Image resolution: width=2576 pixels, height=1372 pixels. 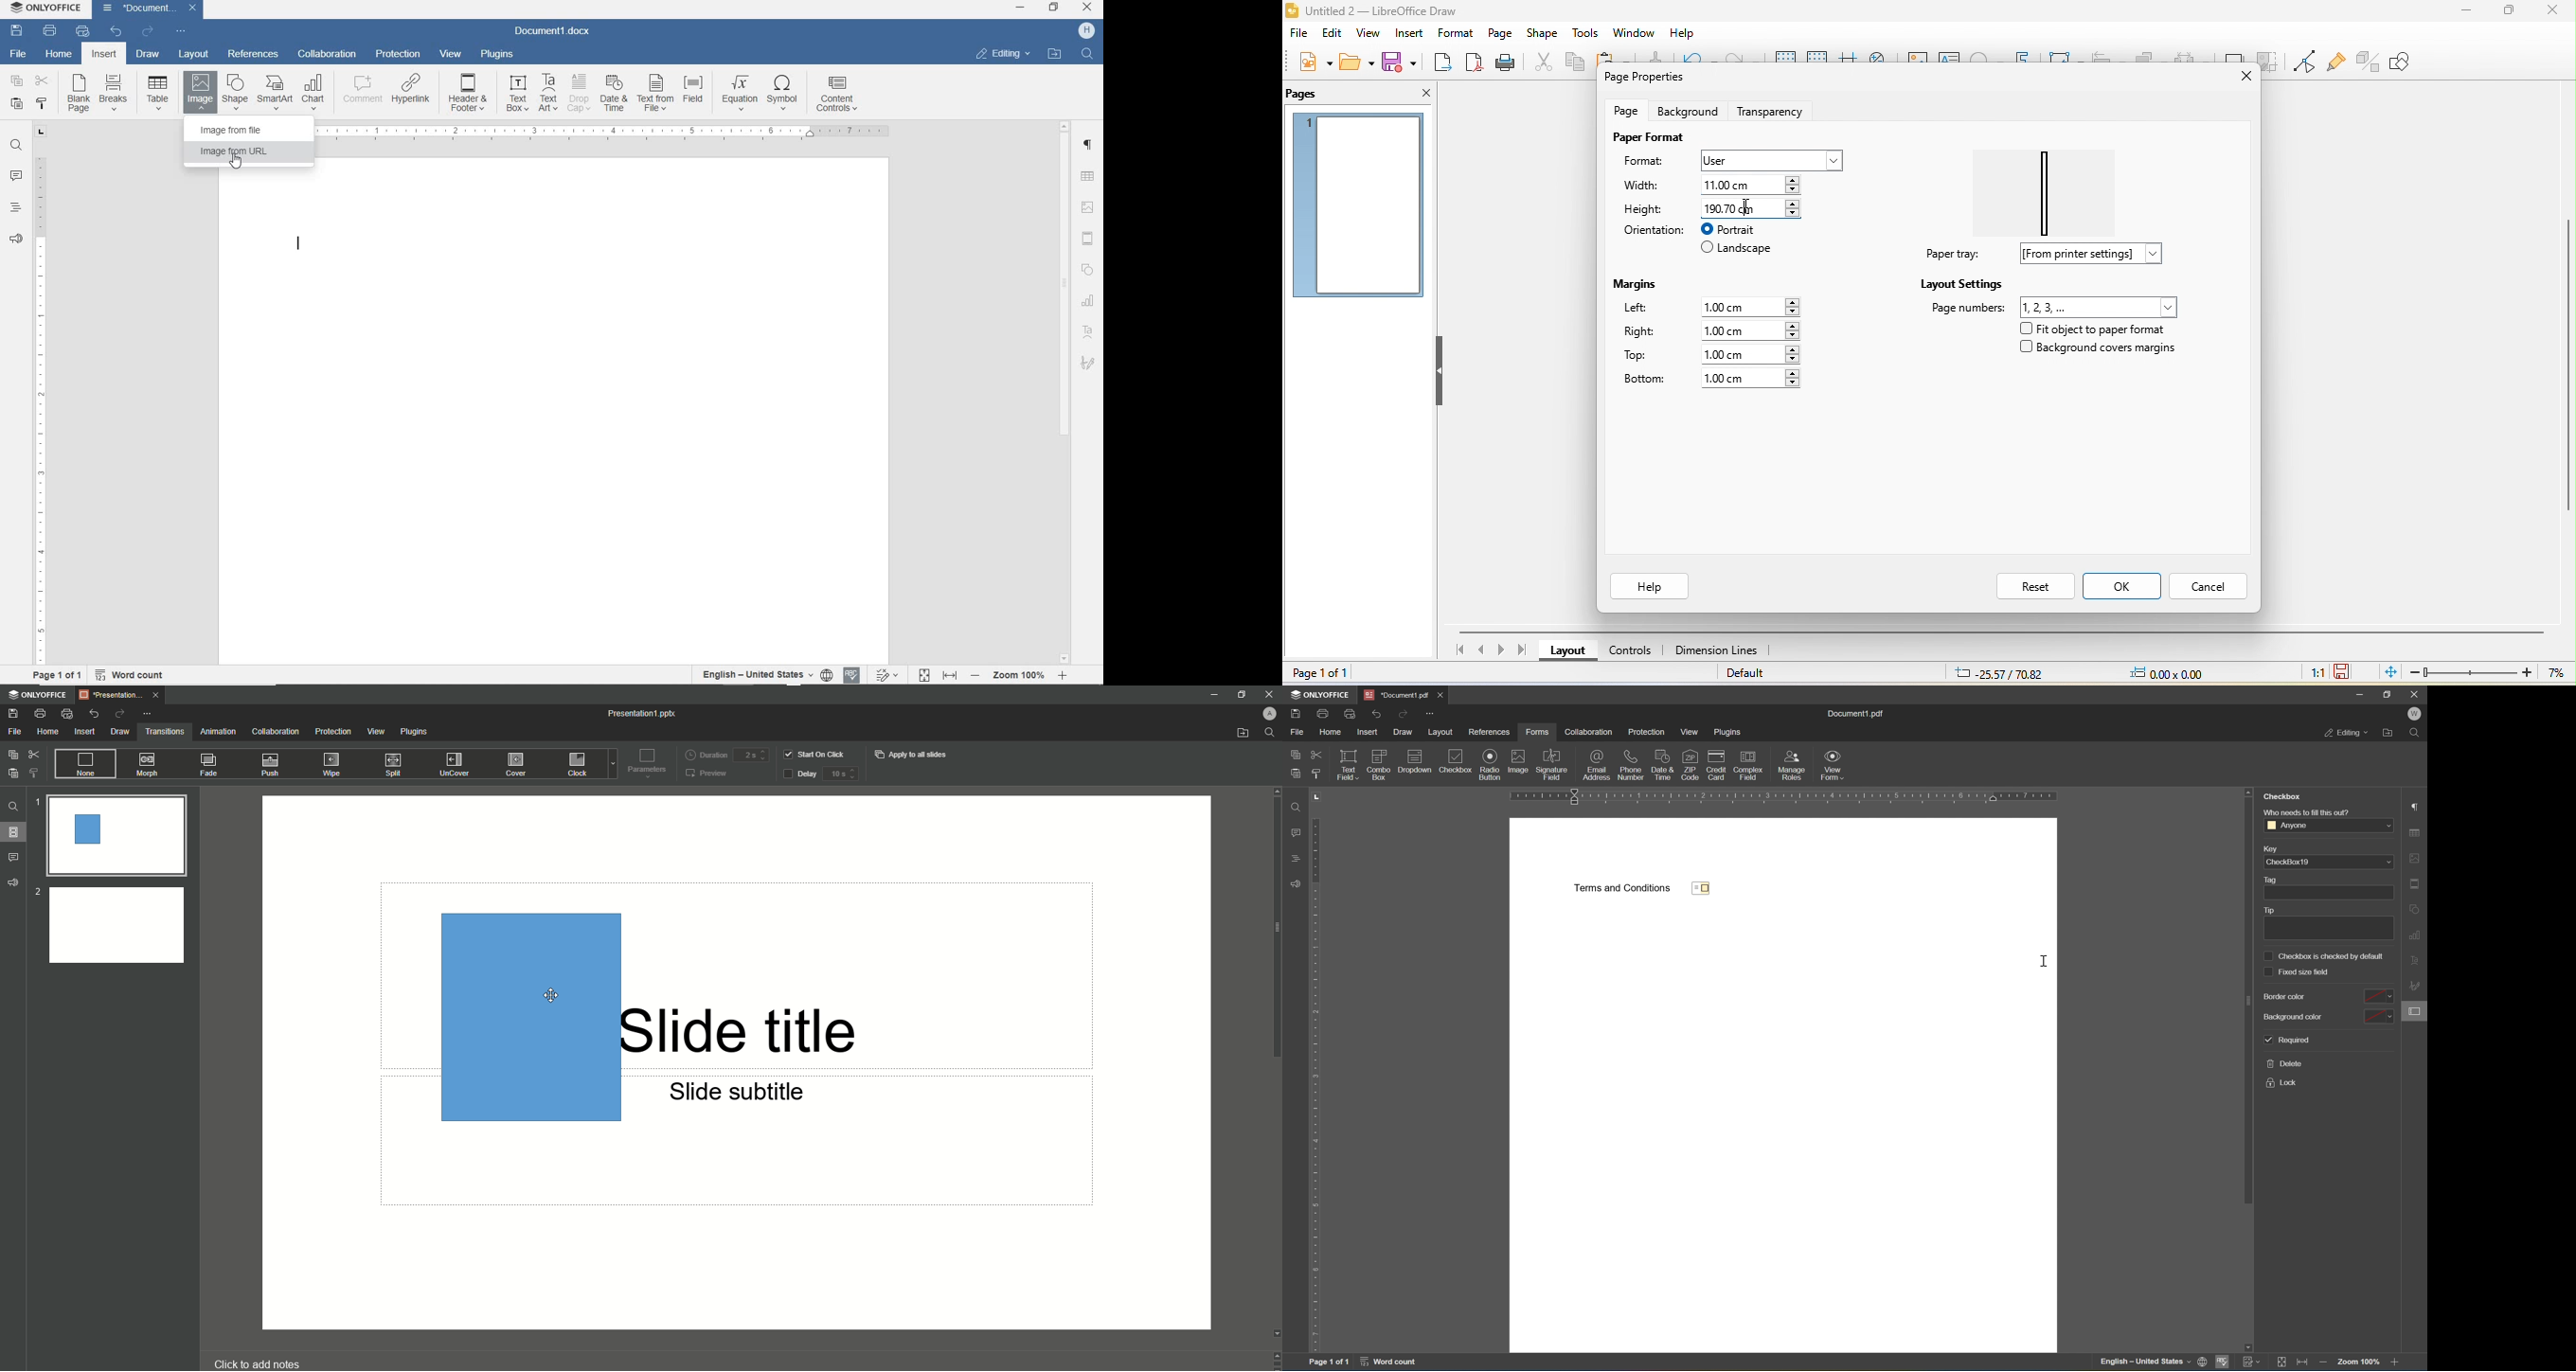 I want to click on , so click(x=1795, y=764).